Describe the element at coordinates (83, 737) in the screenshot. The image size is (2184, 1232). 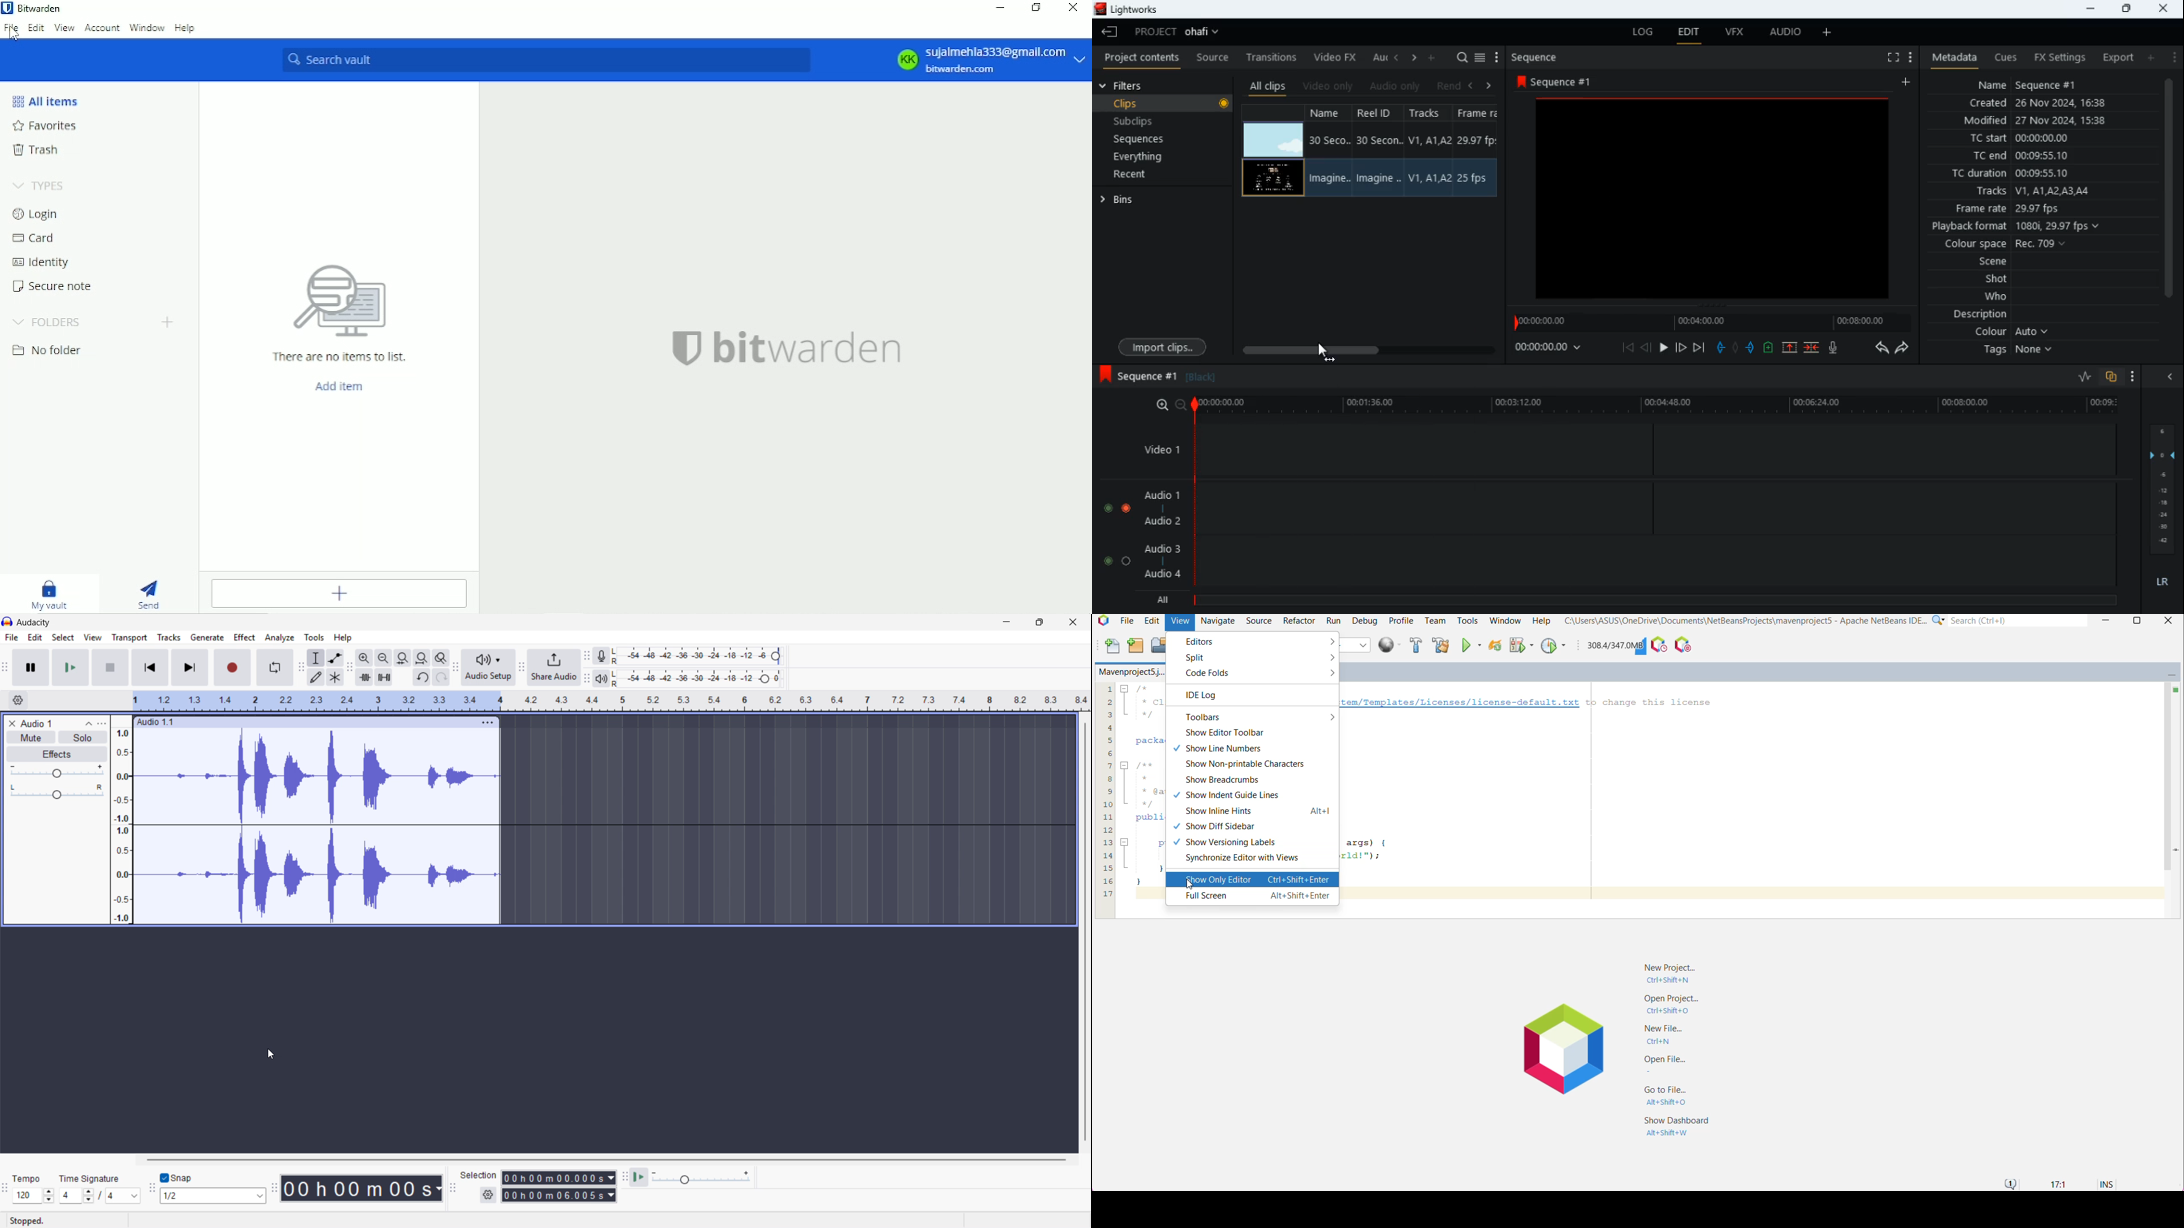
I see `Solo` at that location.